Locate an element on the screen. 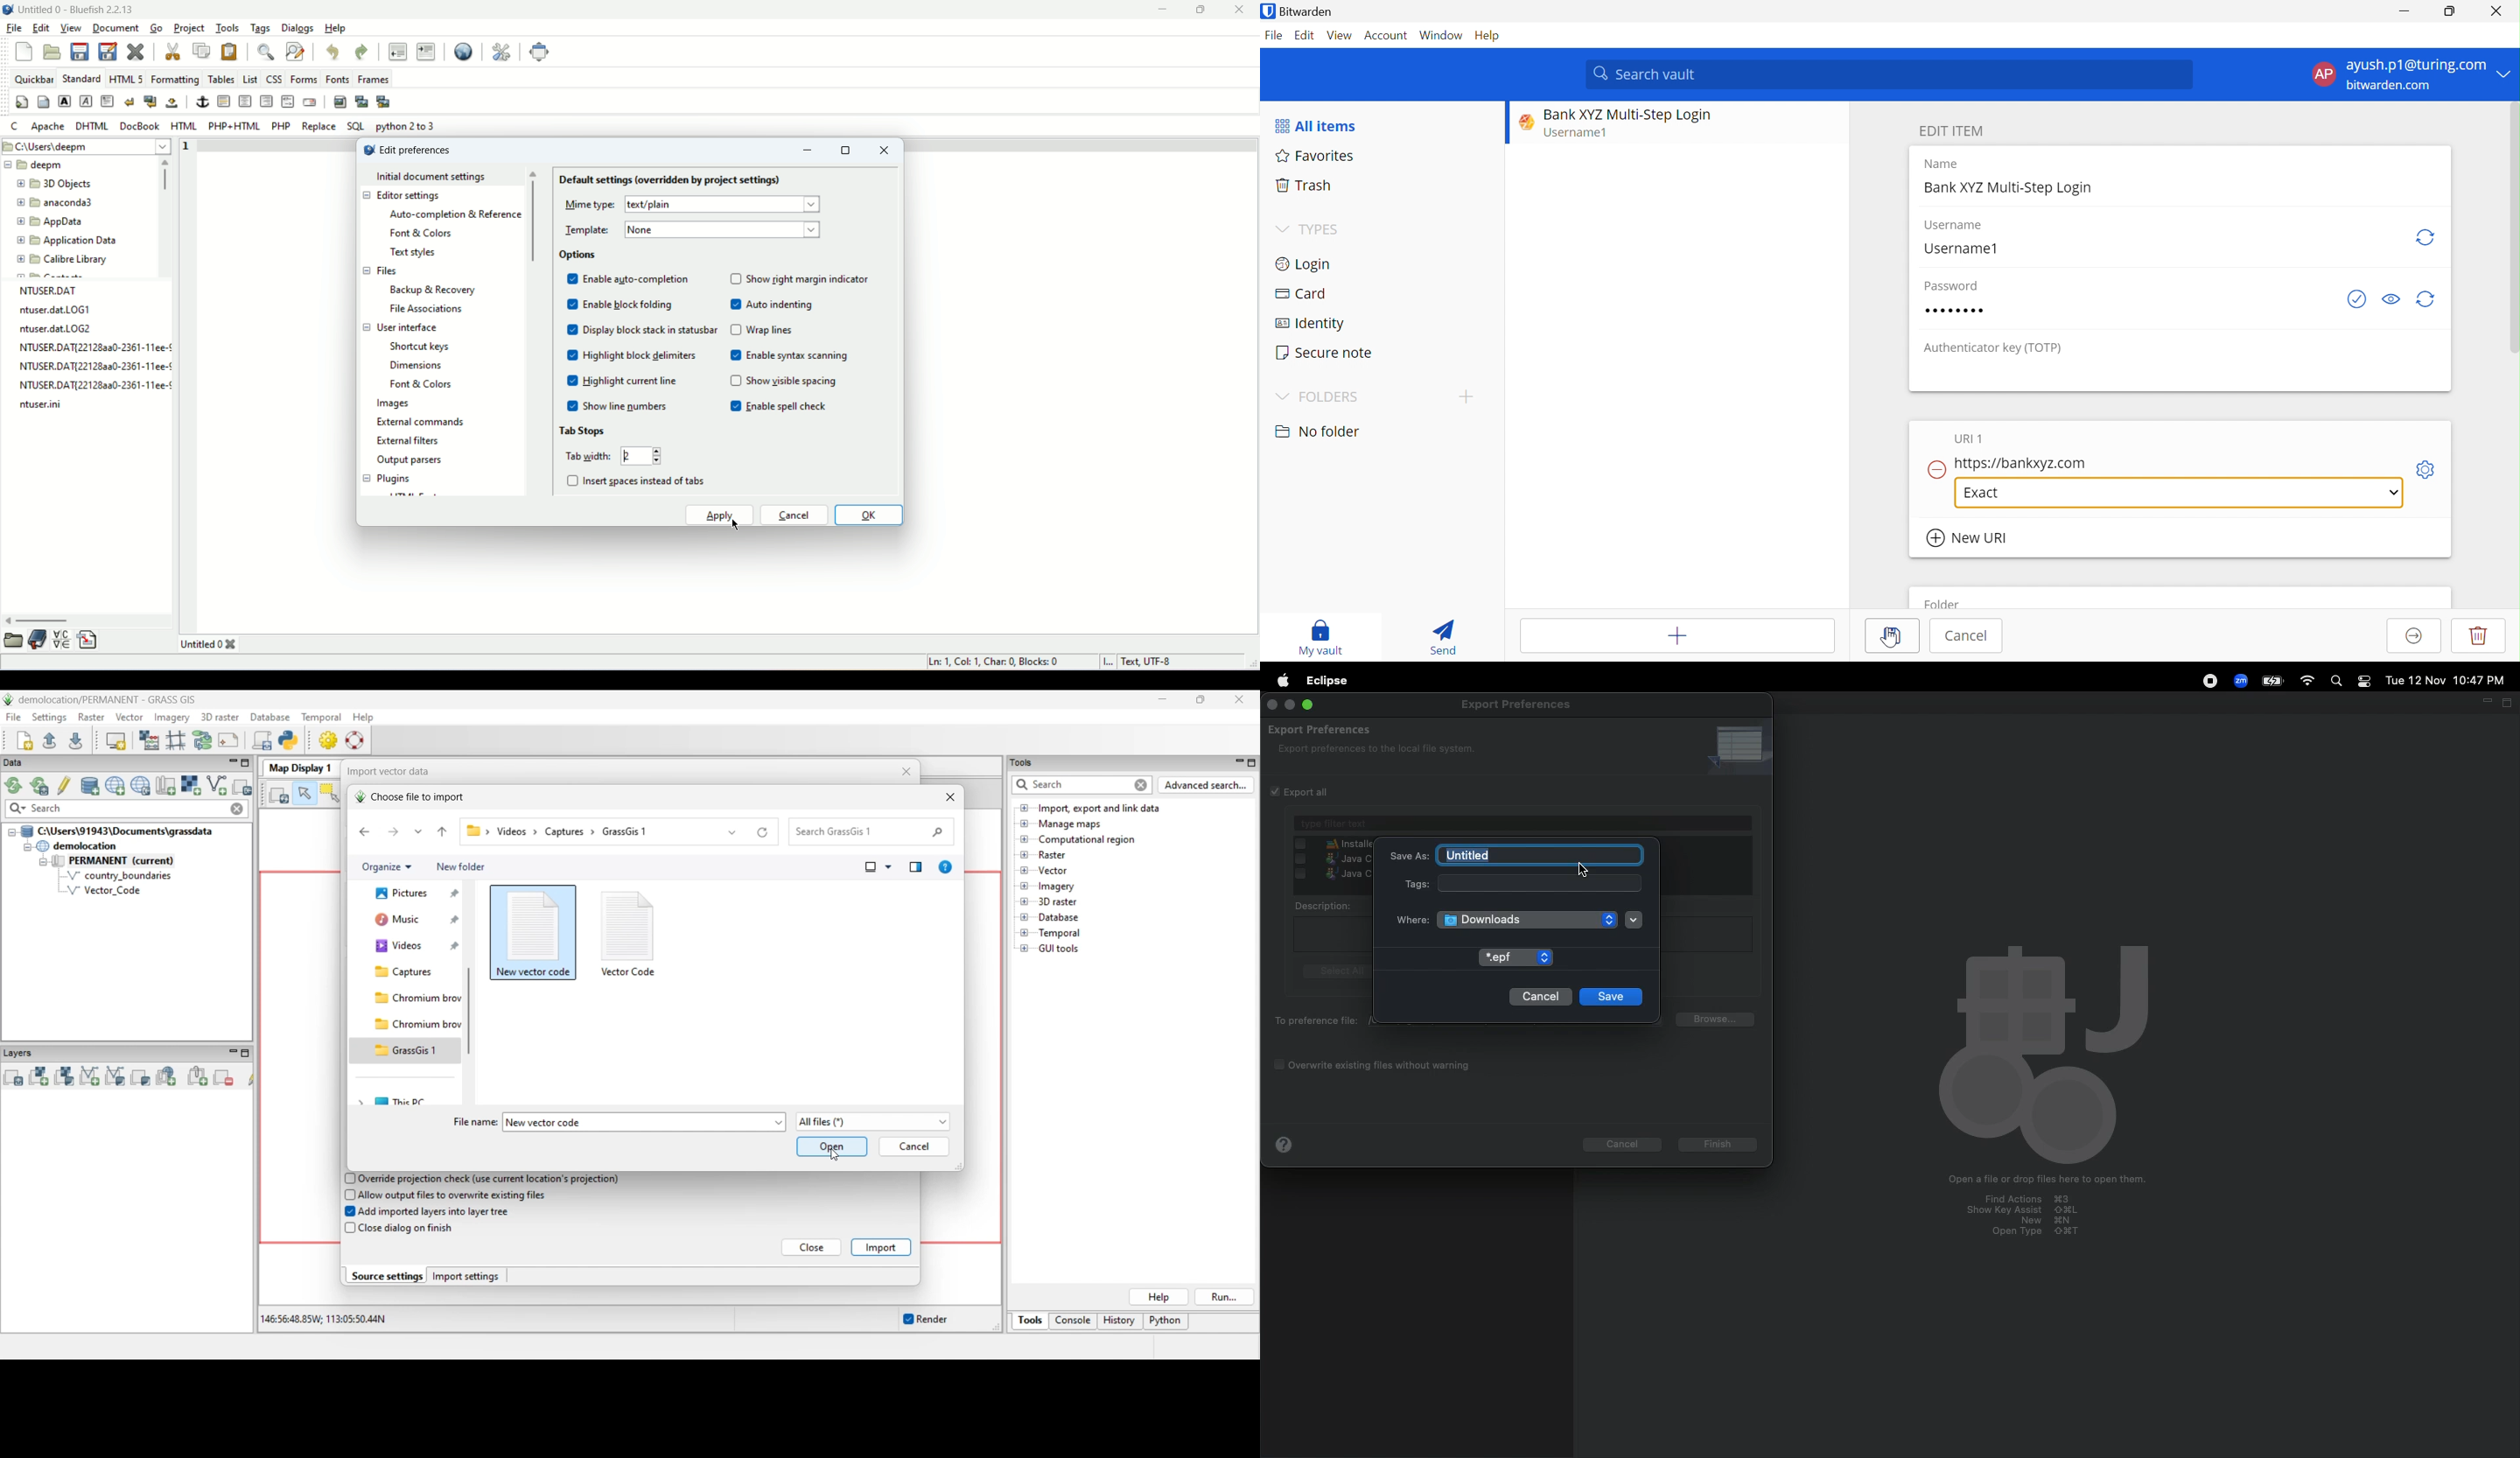  show visible spacing is located at coordinates (790, 381).